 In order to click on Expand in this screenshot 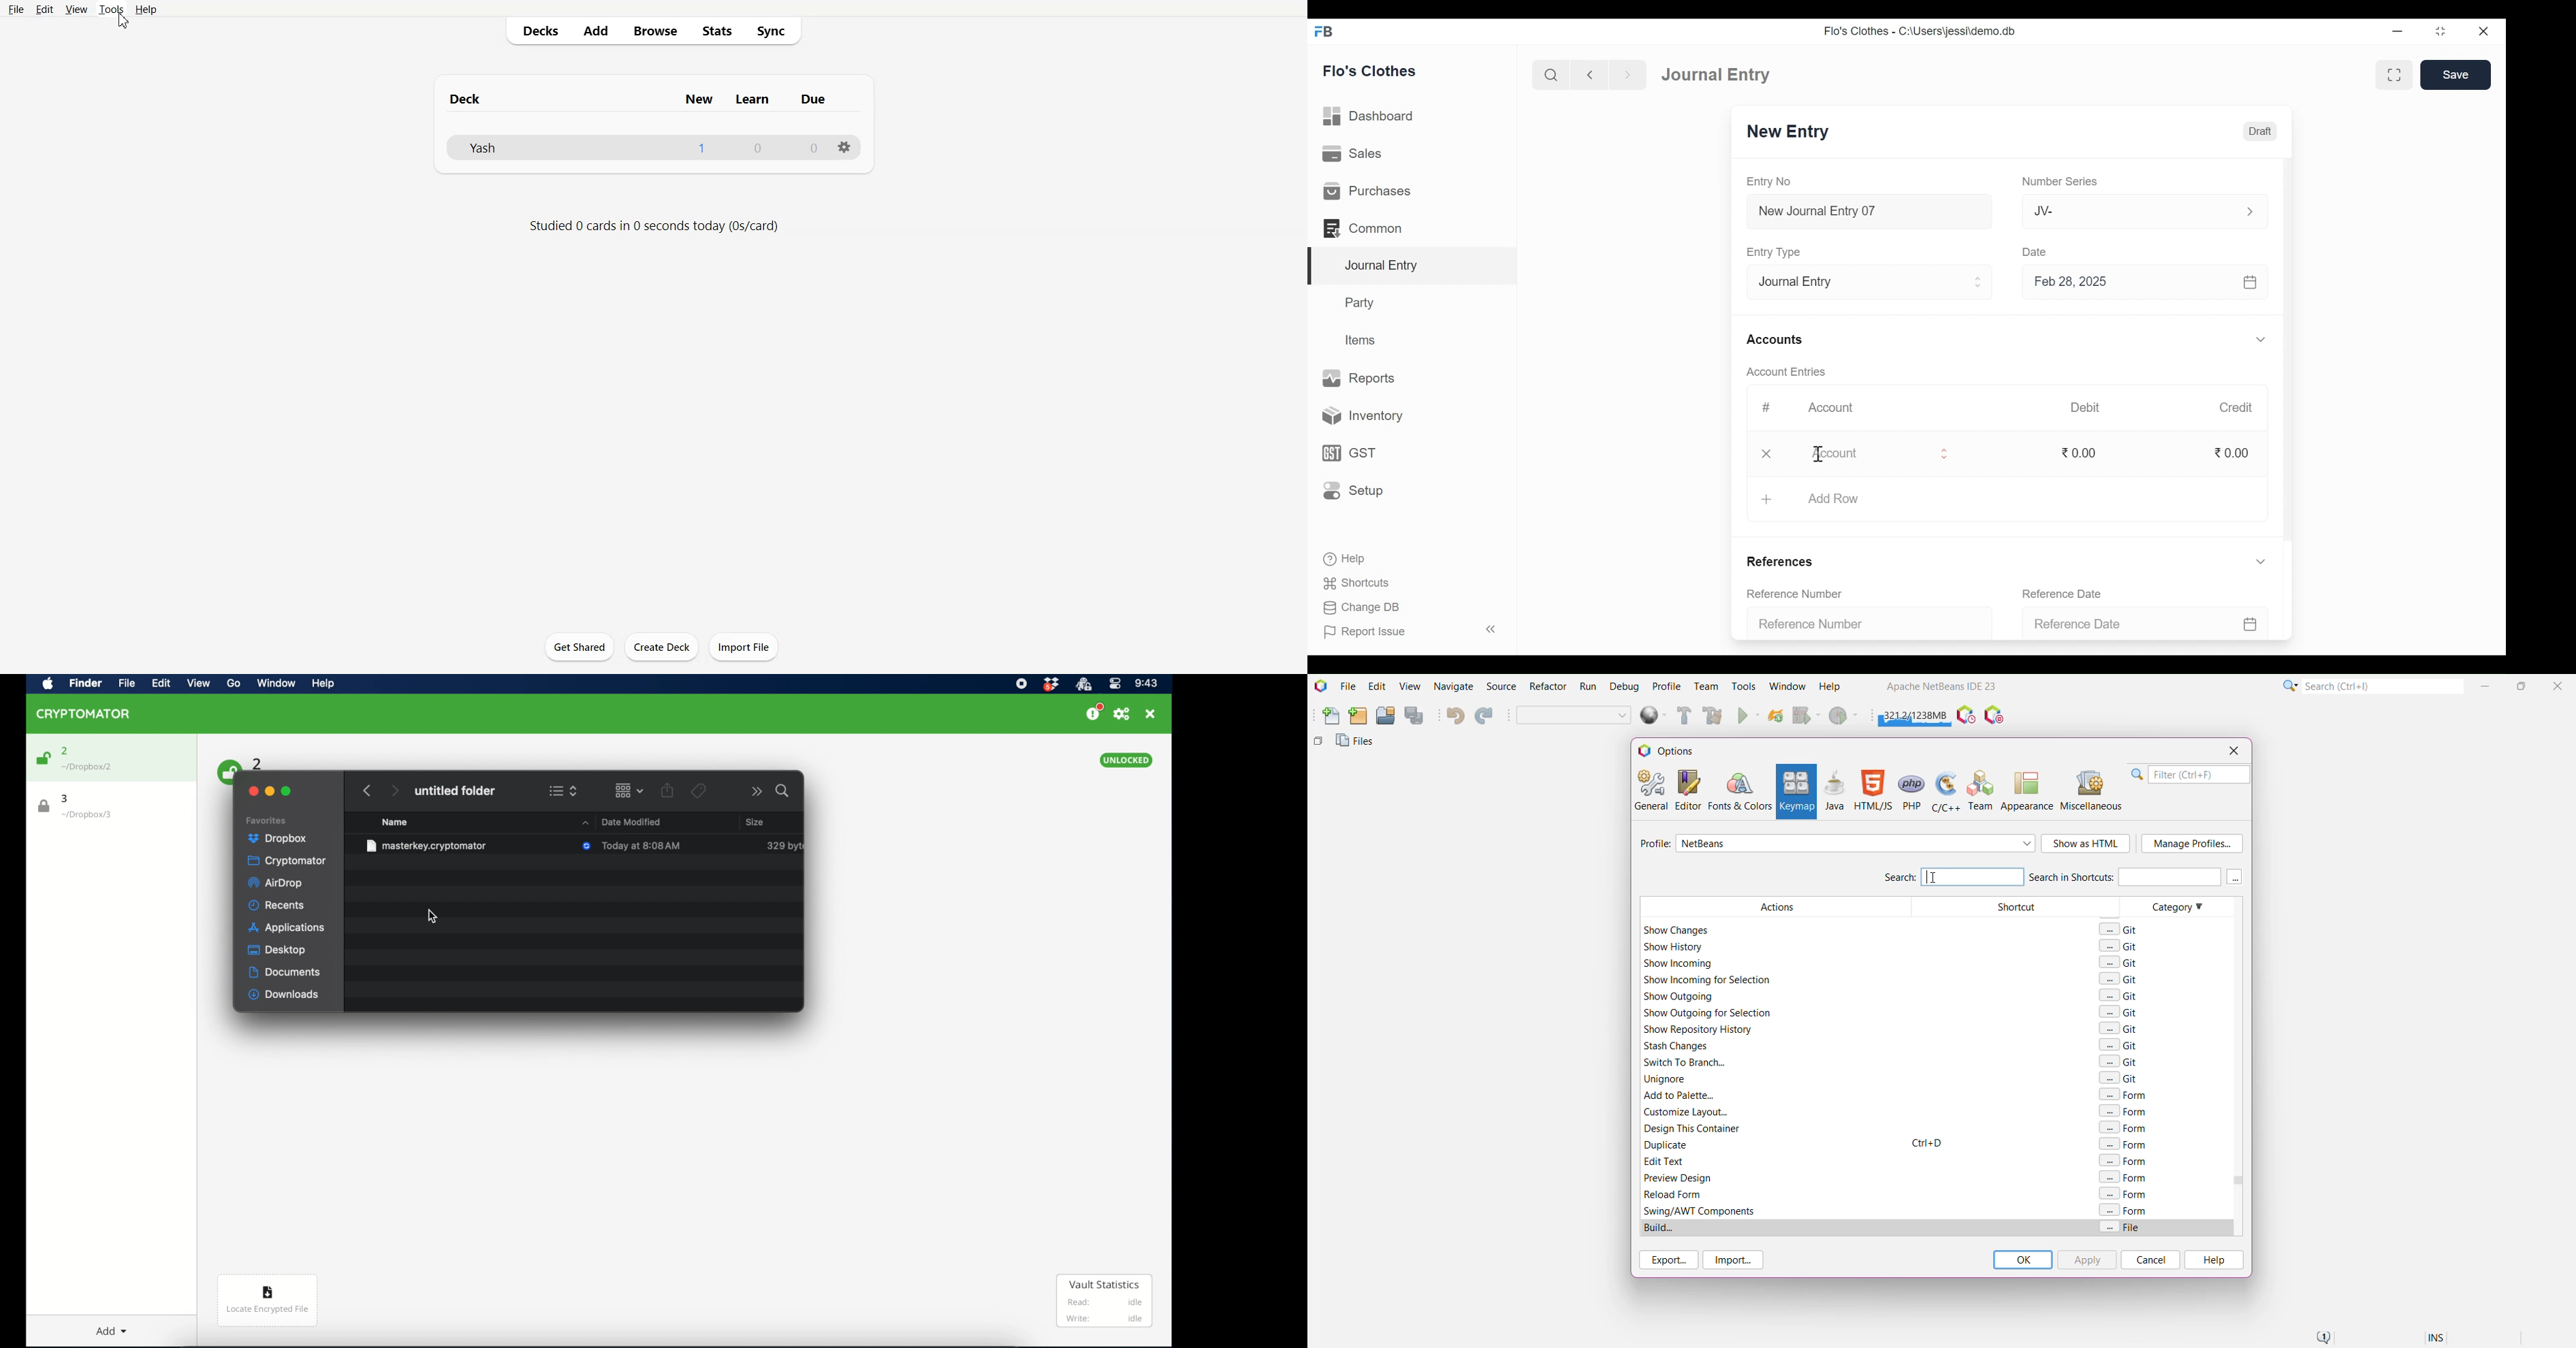, I will do `click(2261, 561)`.